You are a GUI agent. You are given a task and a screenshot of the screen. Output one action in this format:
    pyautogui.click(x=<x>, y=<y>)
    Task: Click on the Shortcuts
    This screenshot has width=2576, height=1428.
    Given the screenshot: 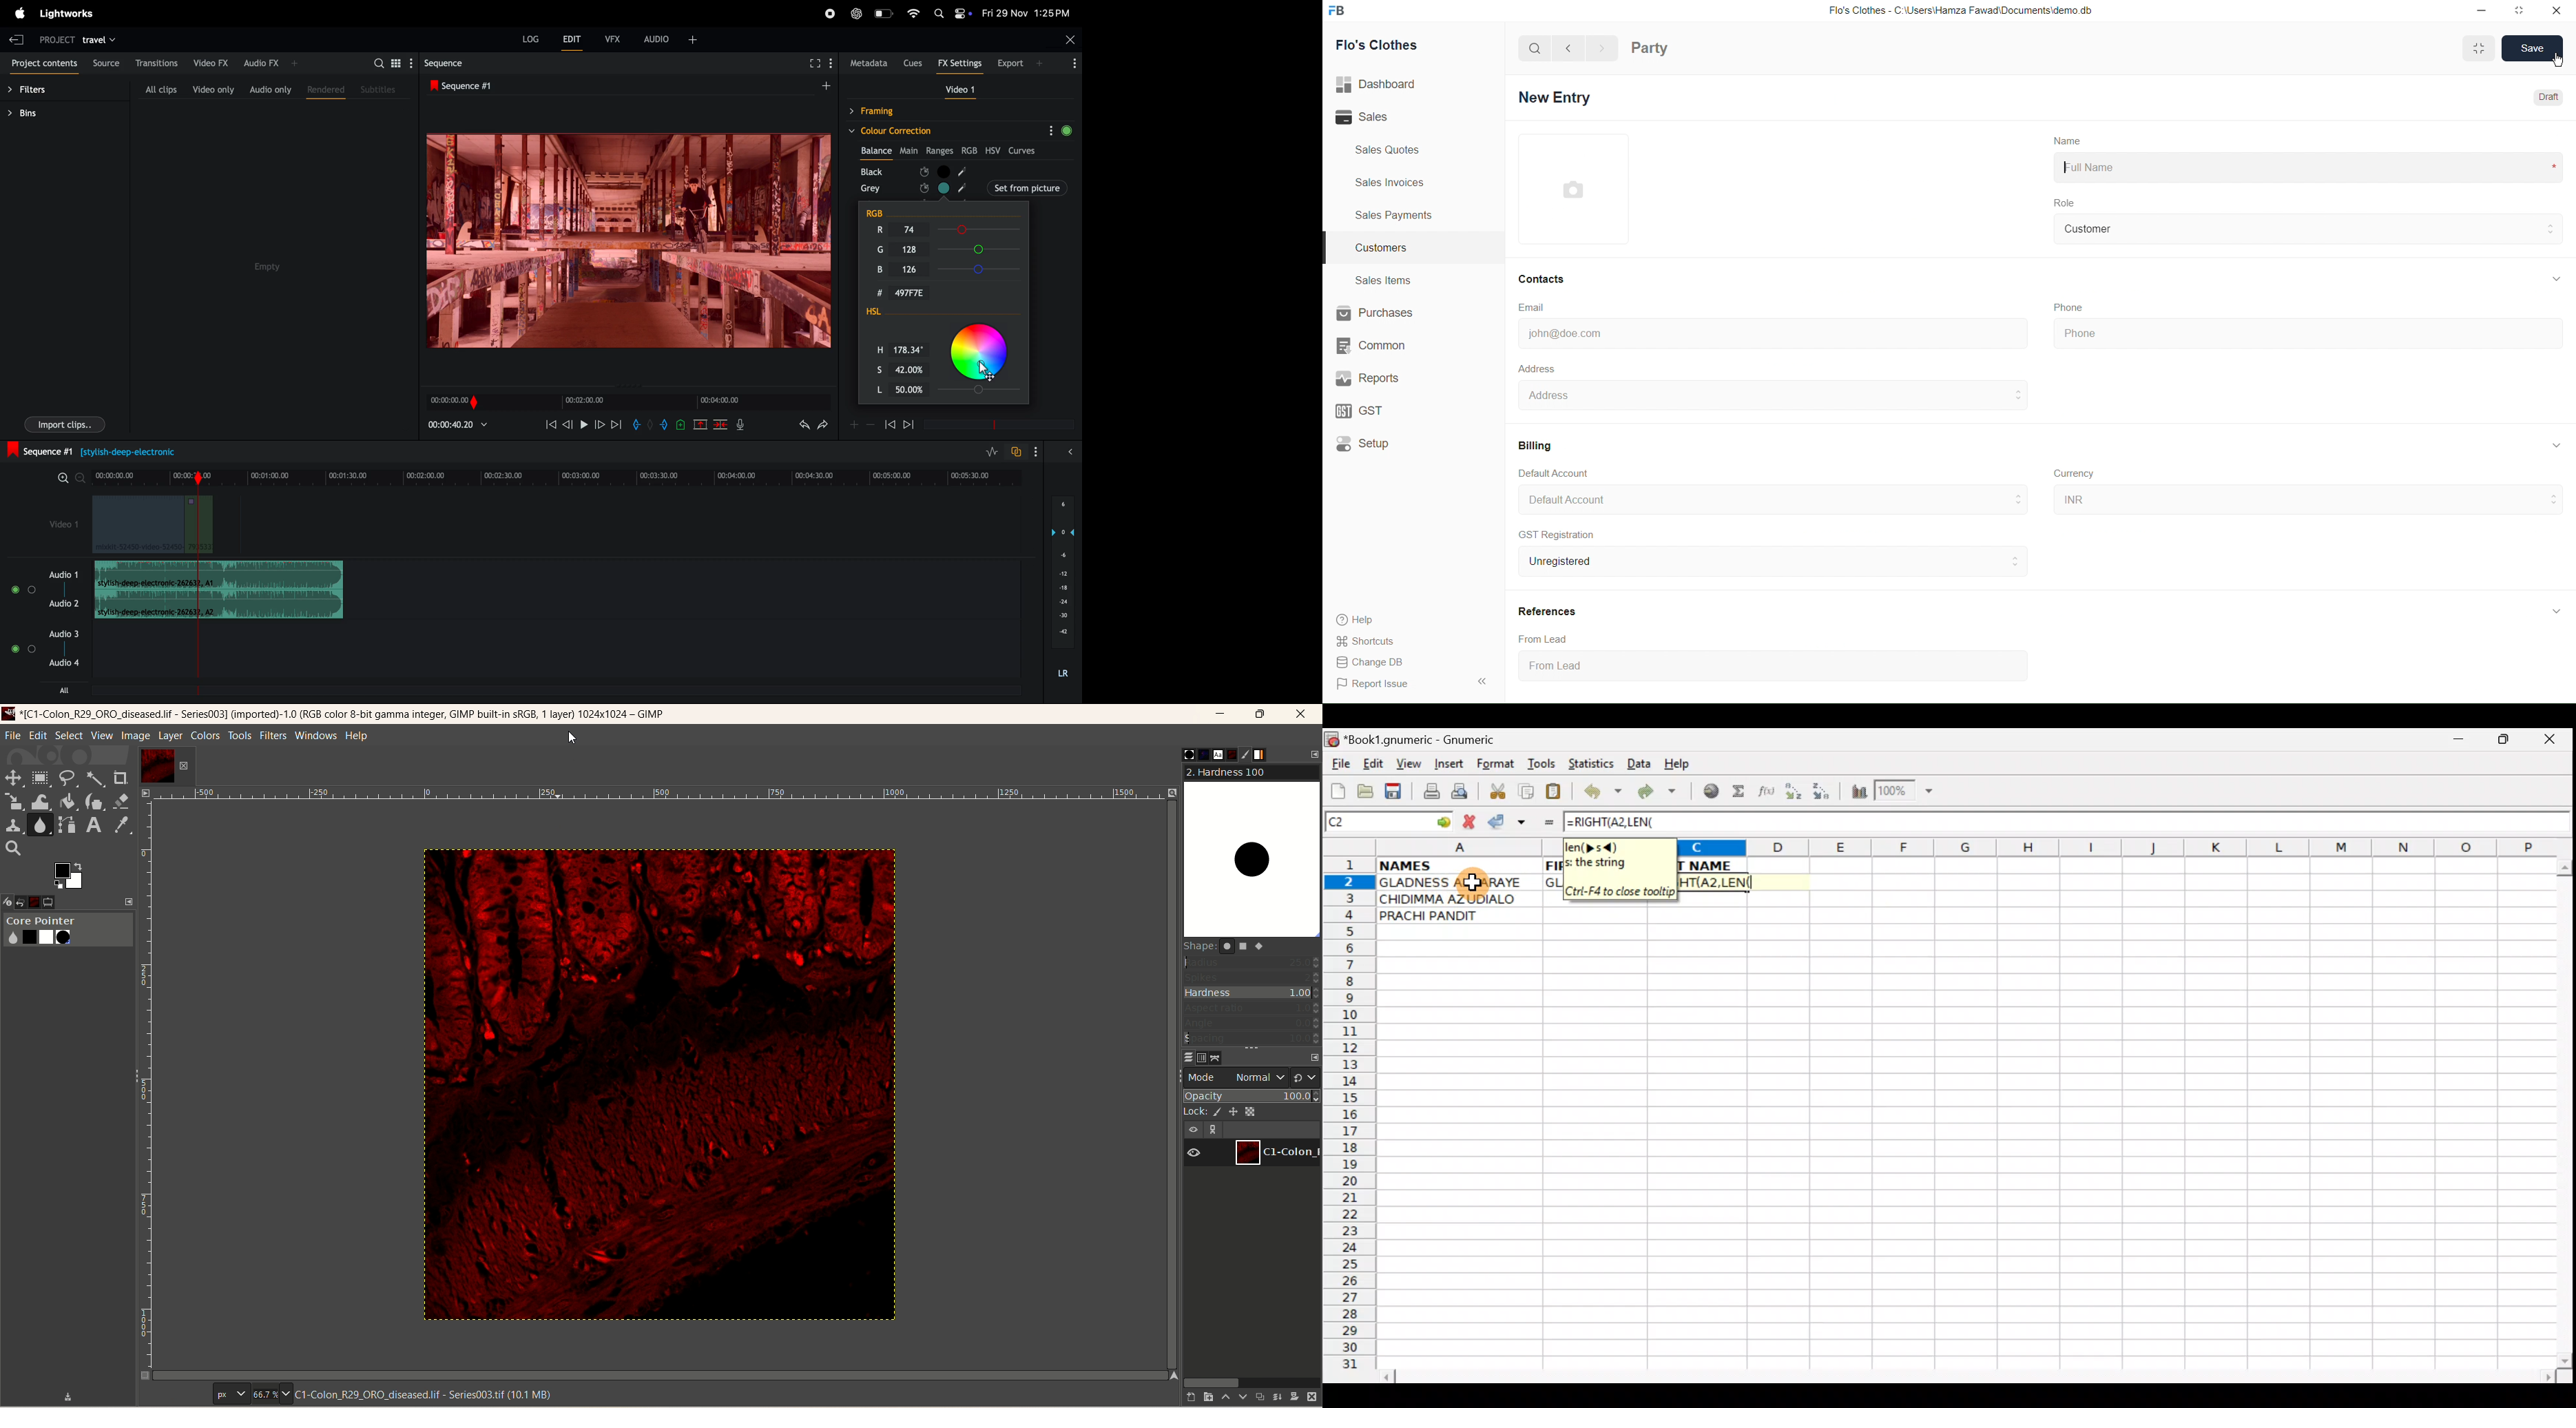 What is the action you would take?
    pyautogui.click(x=1373, y=641)
    